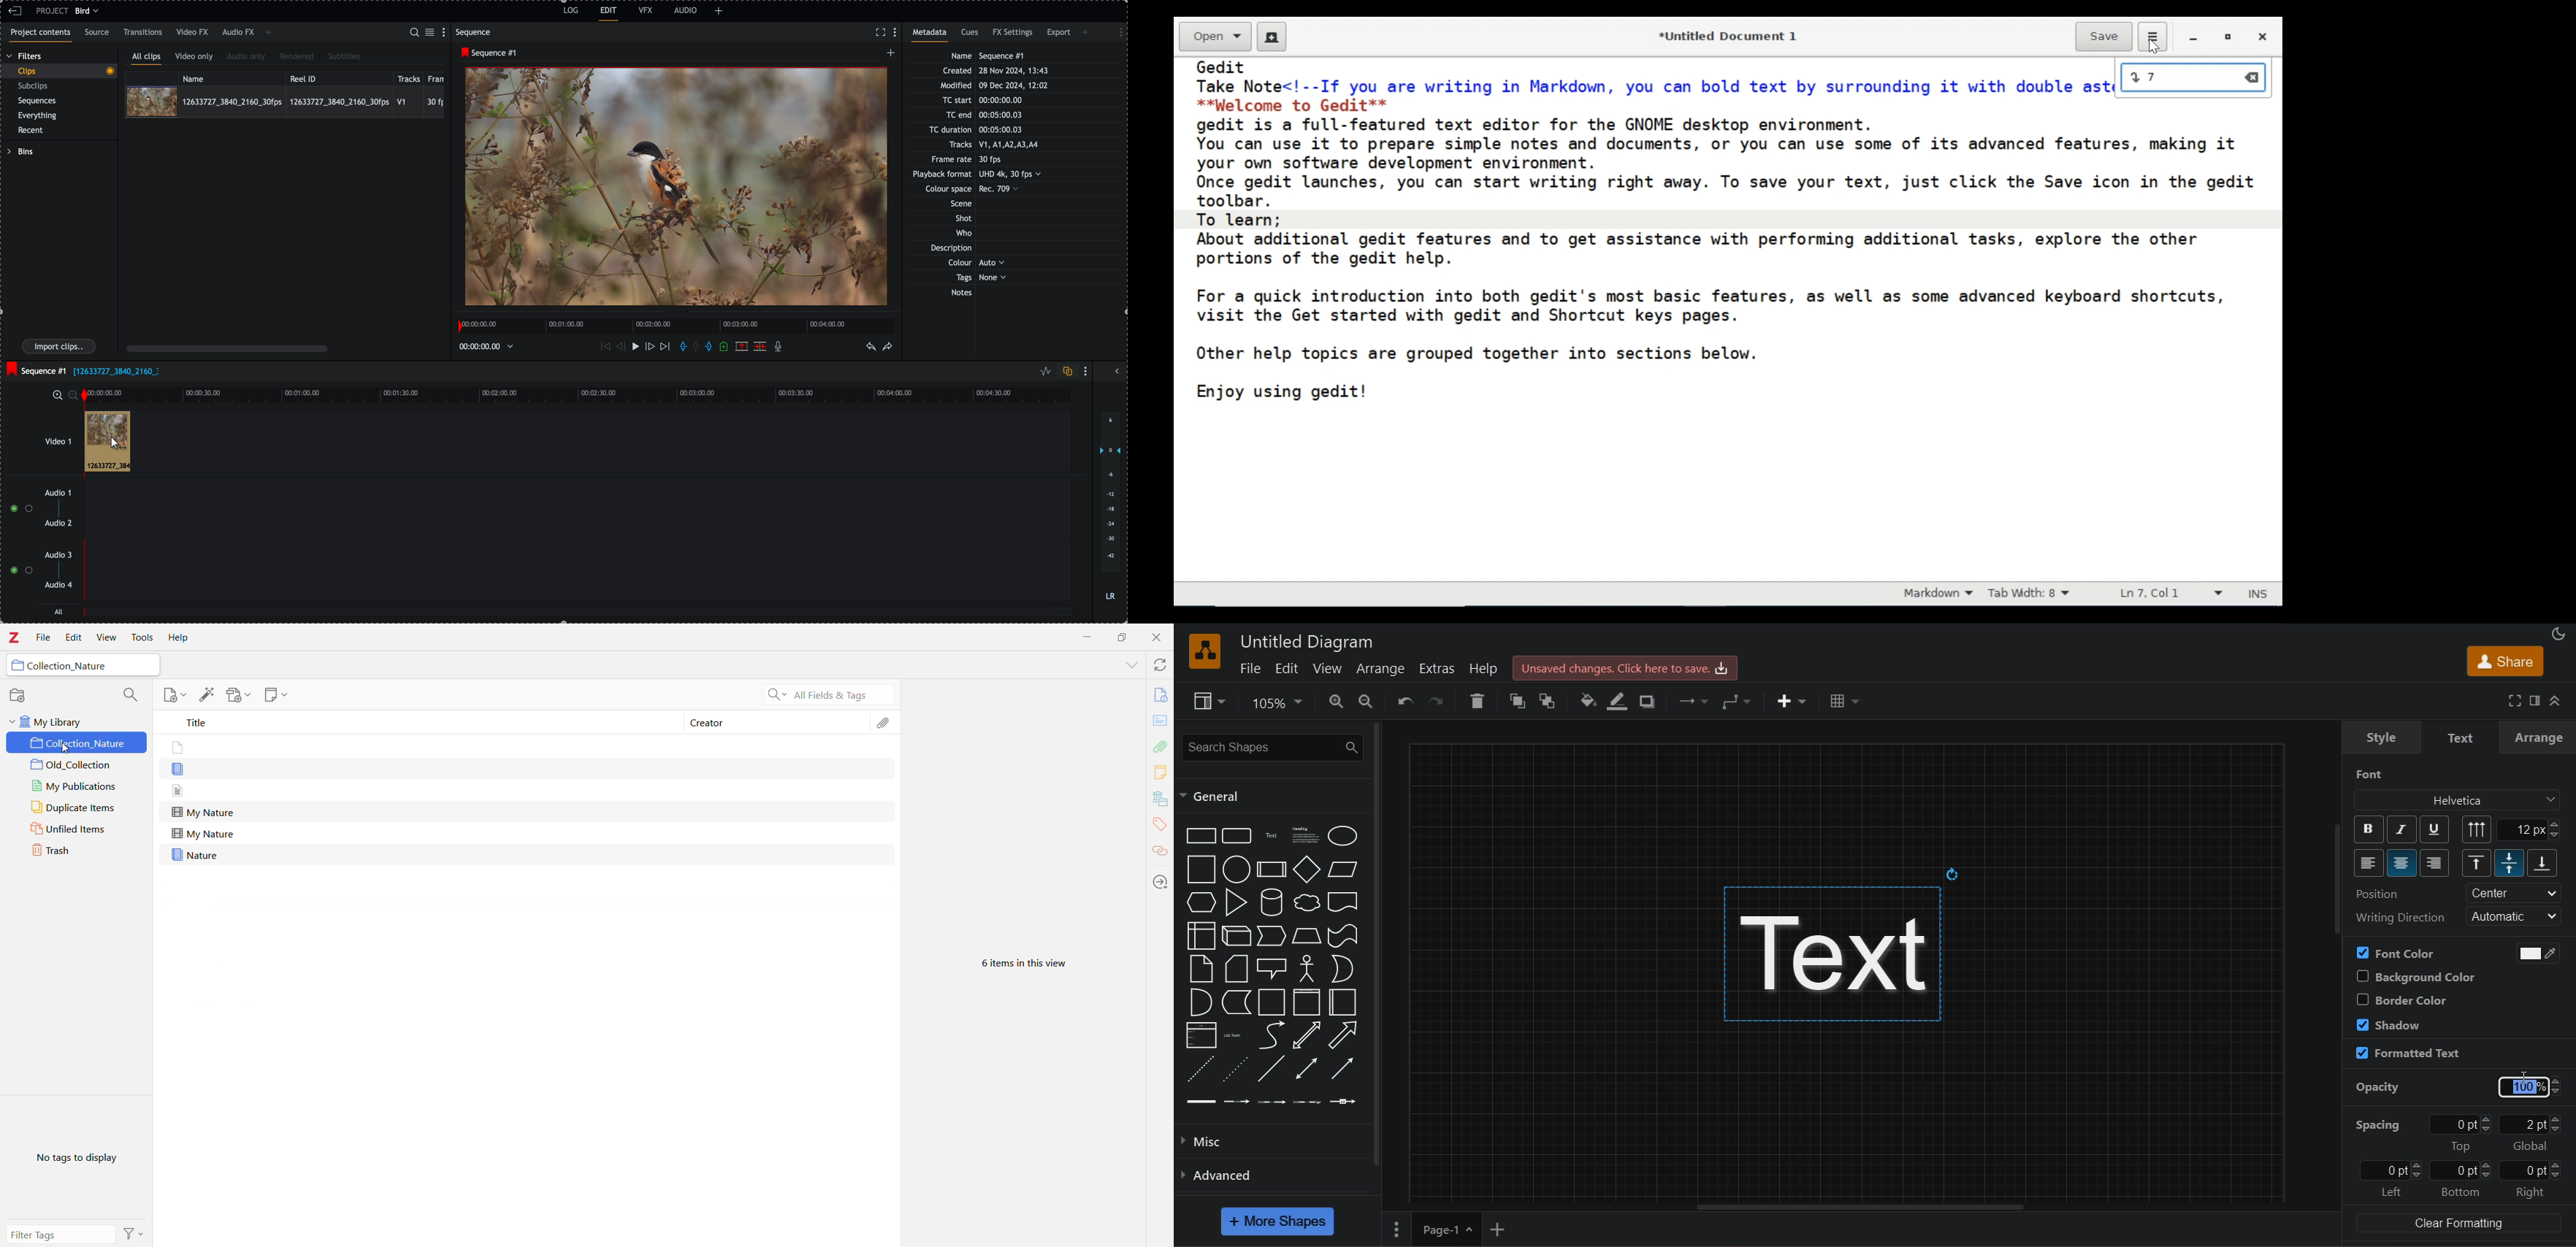 The height and width of the screenshot is (1260, 2576). I want to click on zoom ouy, so click(74, 395).